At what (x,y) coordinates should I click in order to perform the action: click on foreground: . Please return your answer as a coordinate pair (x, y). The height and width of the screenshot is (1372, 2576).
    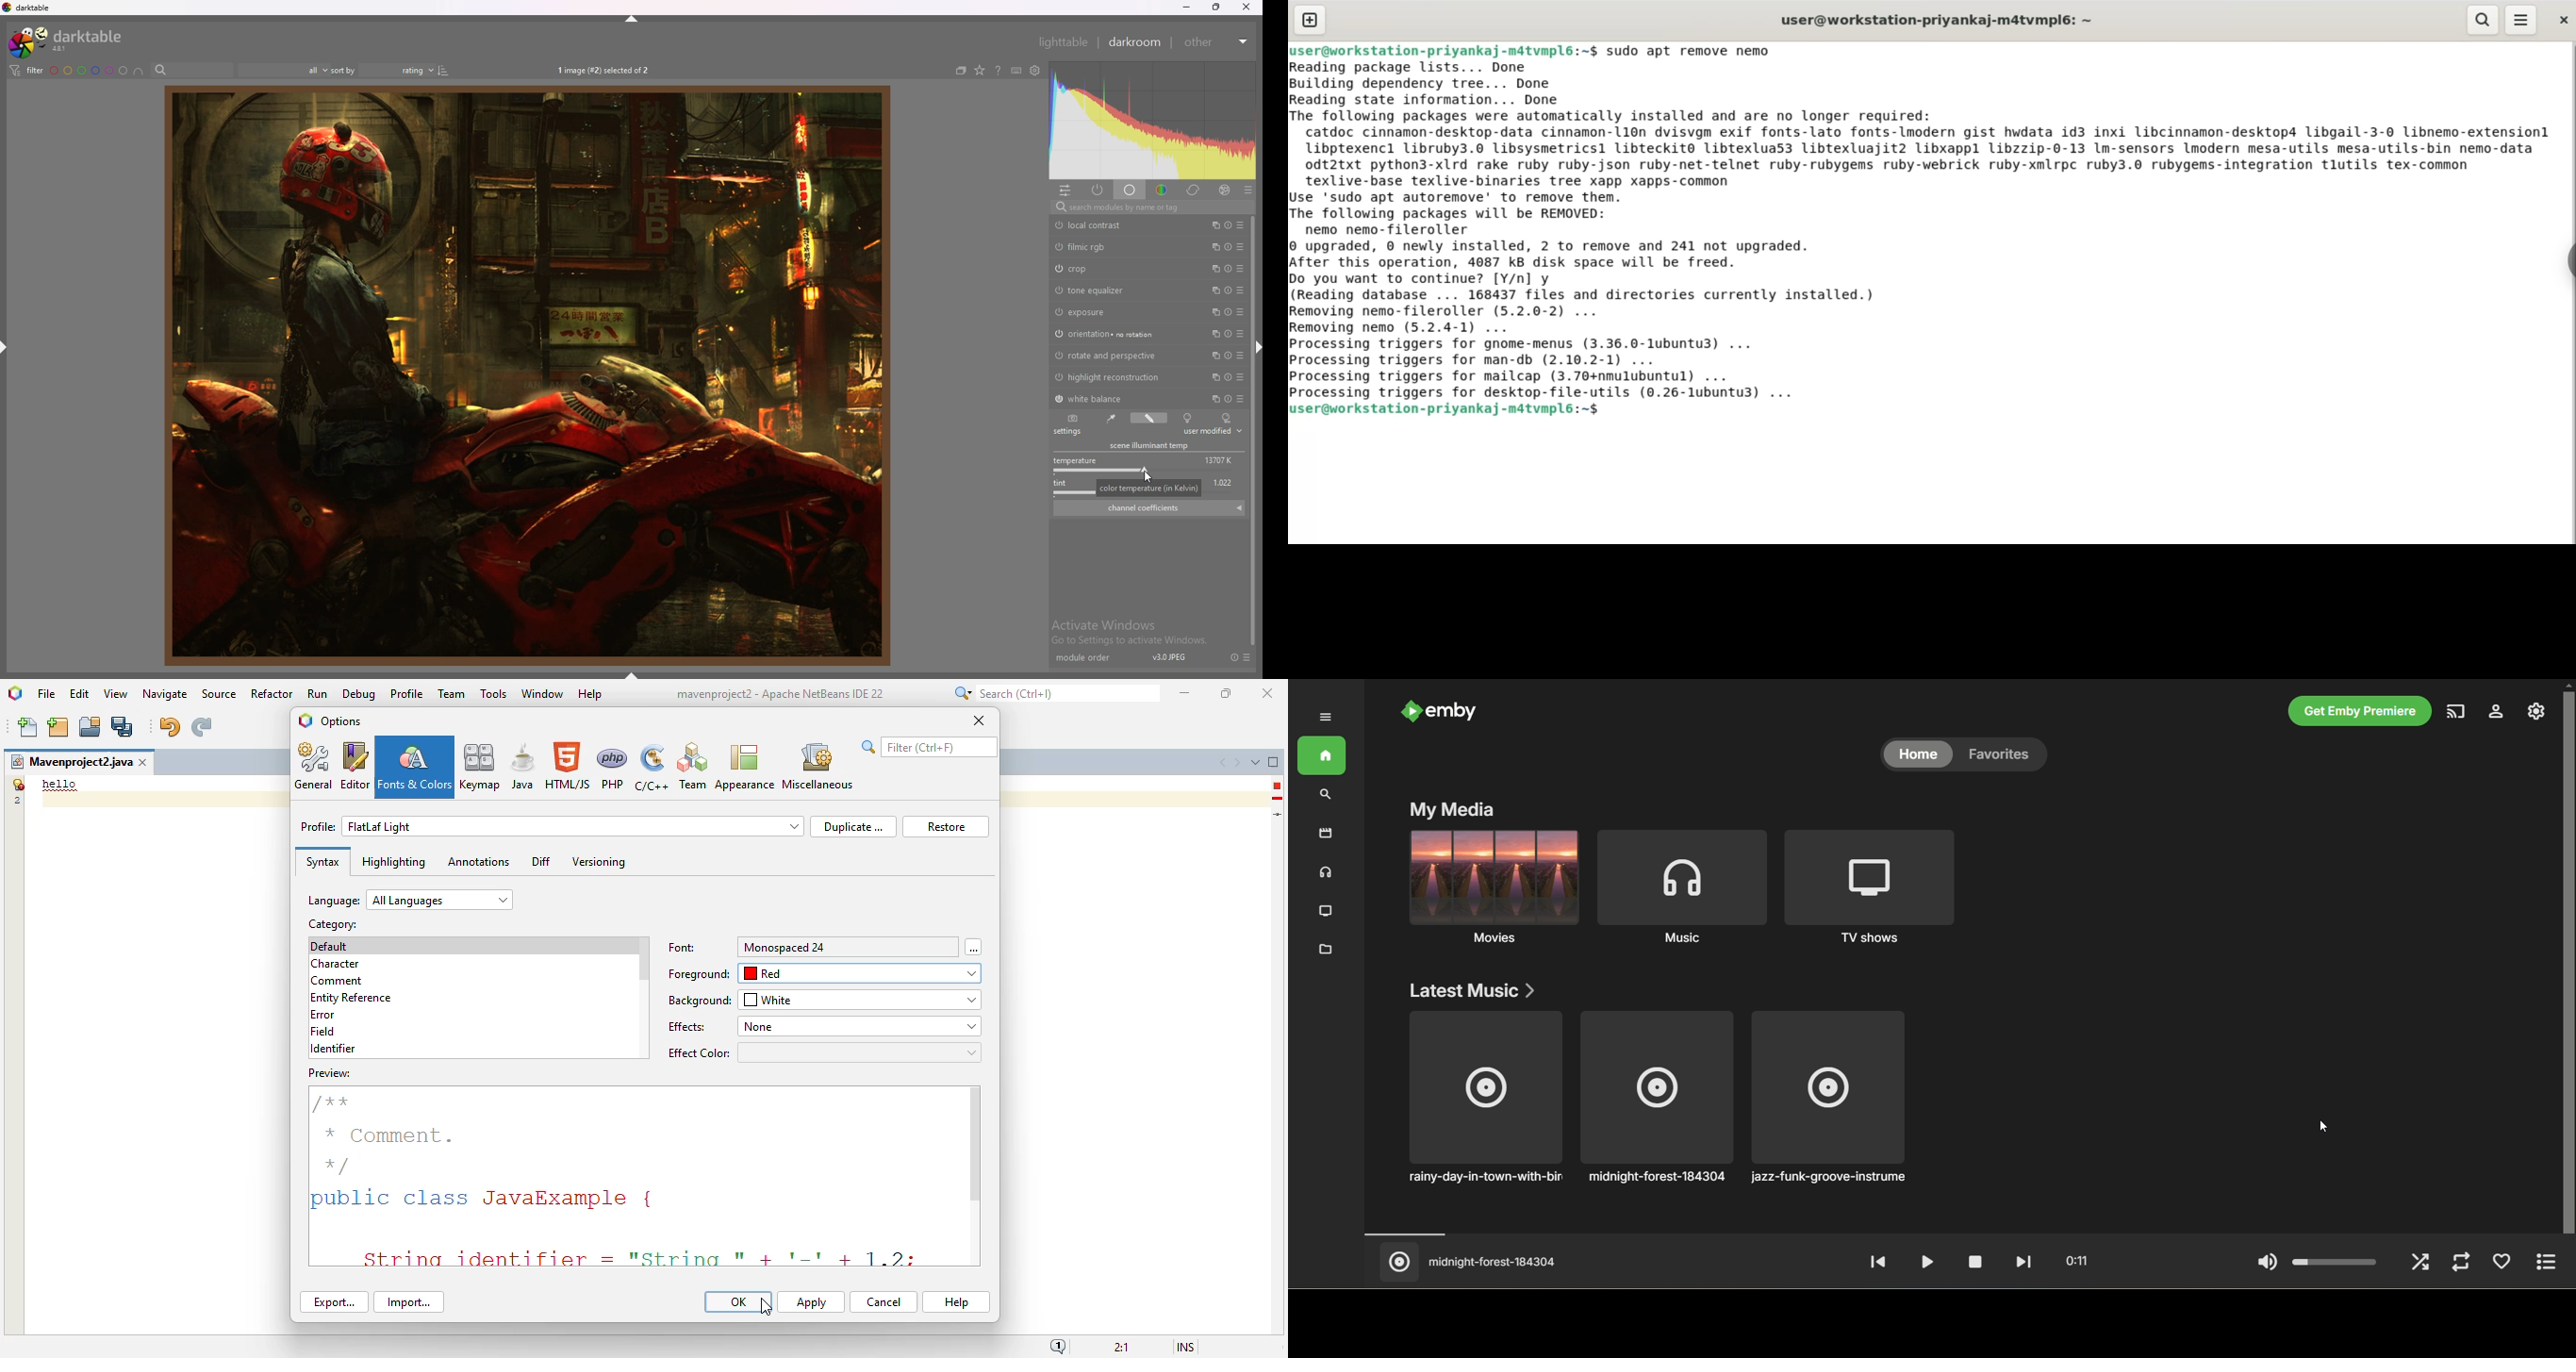
    Looking at the image, I should click on (699, 974).